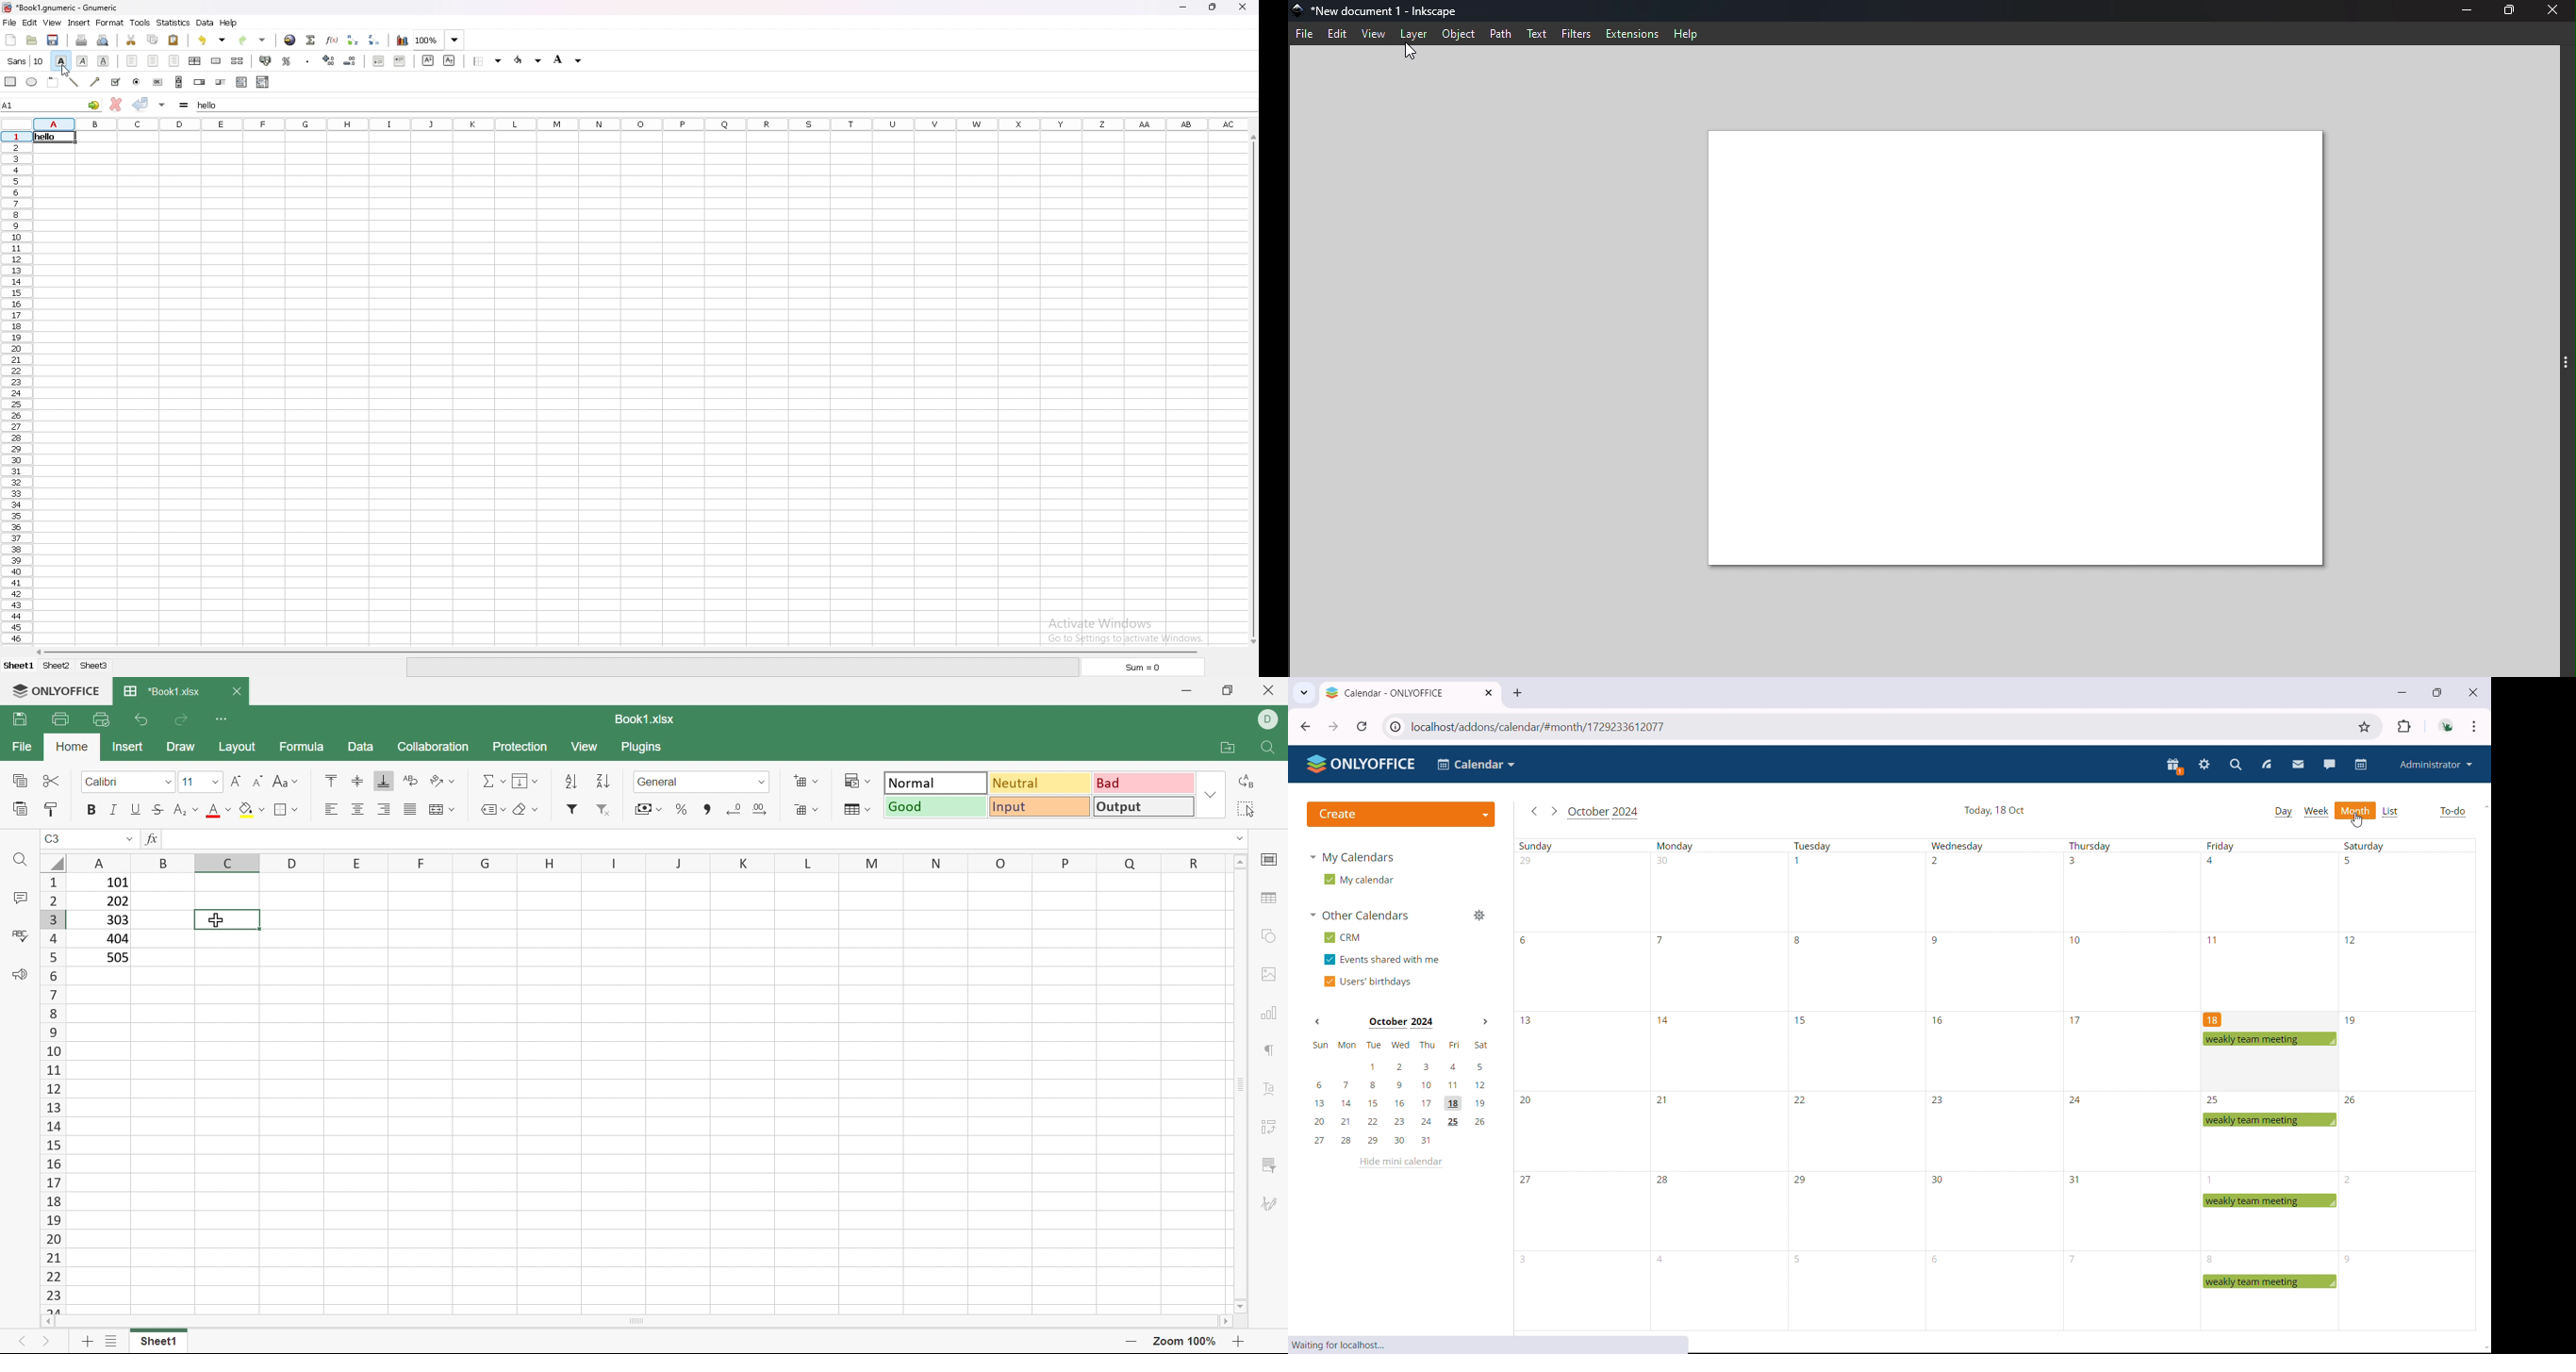  Describe the element at coordinates (178, 82) in the screenshot. I see `scroll bar` at that location.